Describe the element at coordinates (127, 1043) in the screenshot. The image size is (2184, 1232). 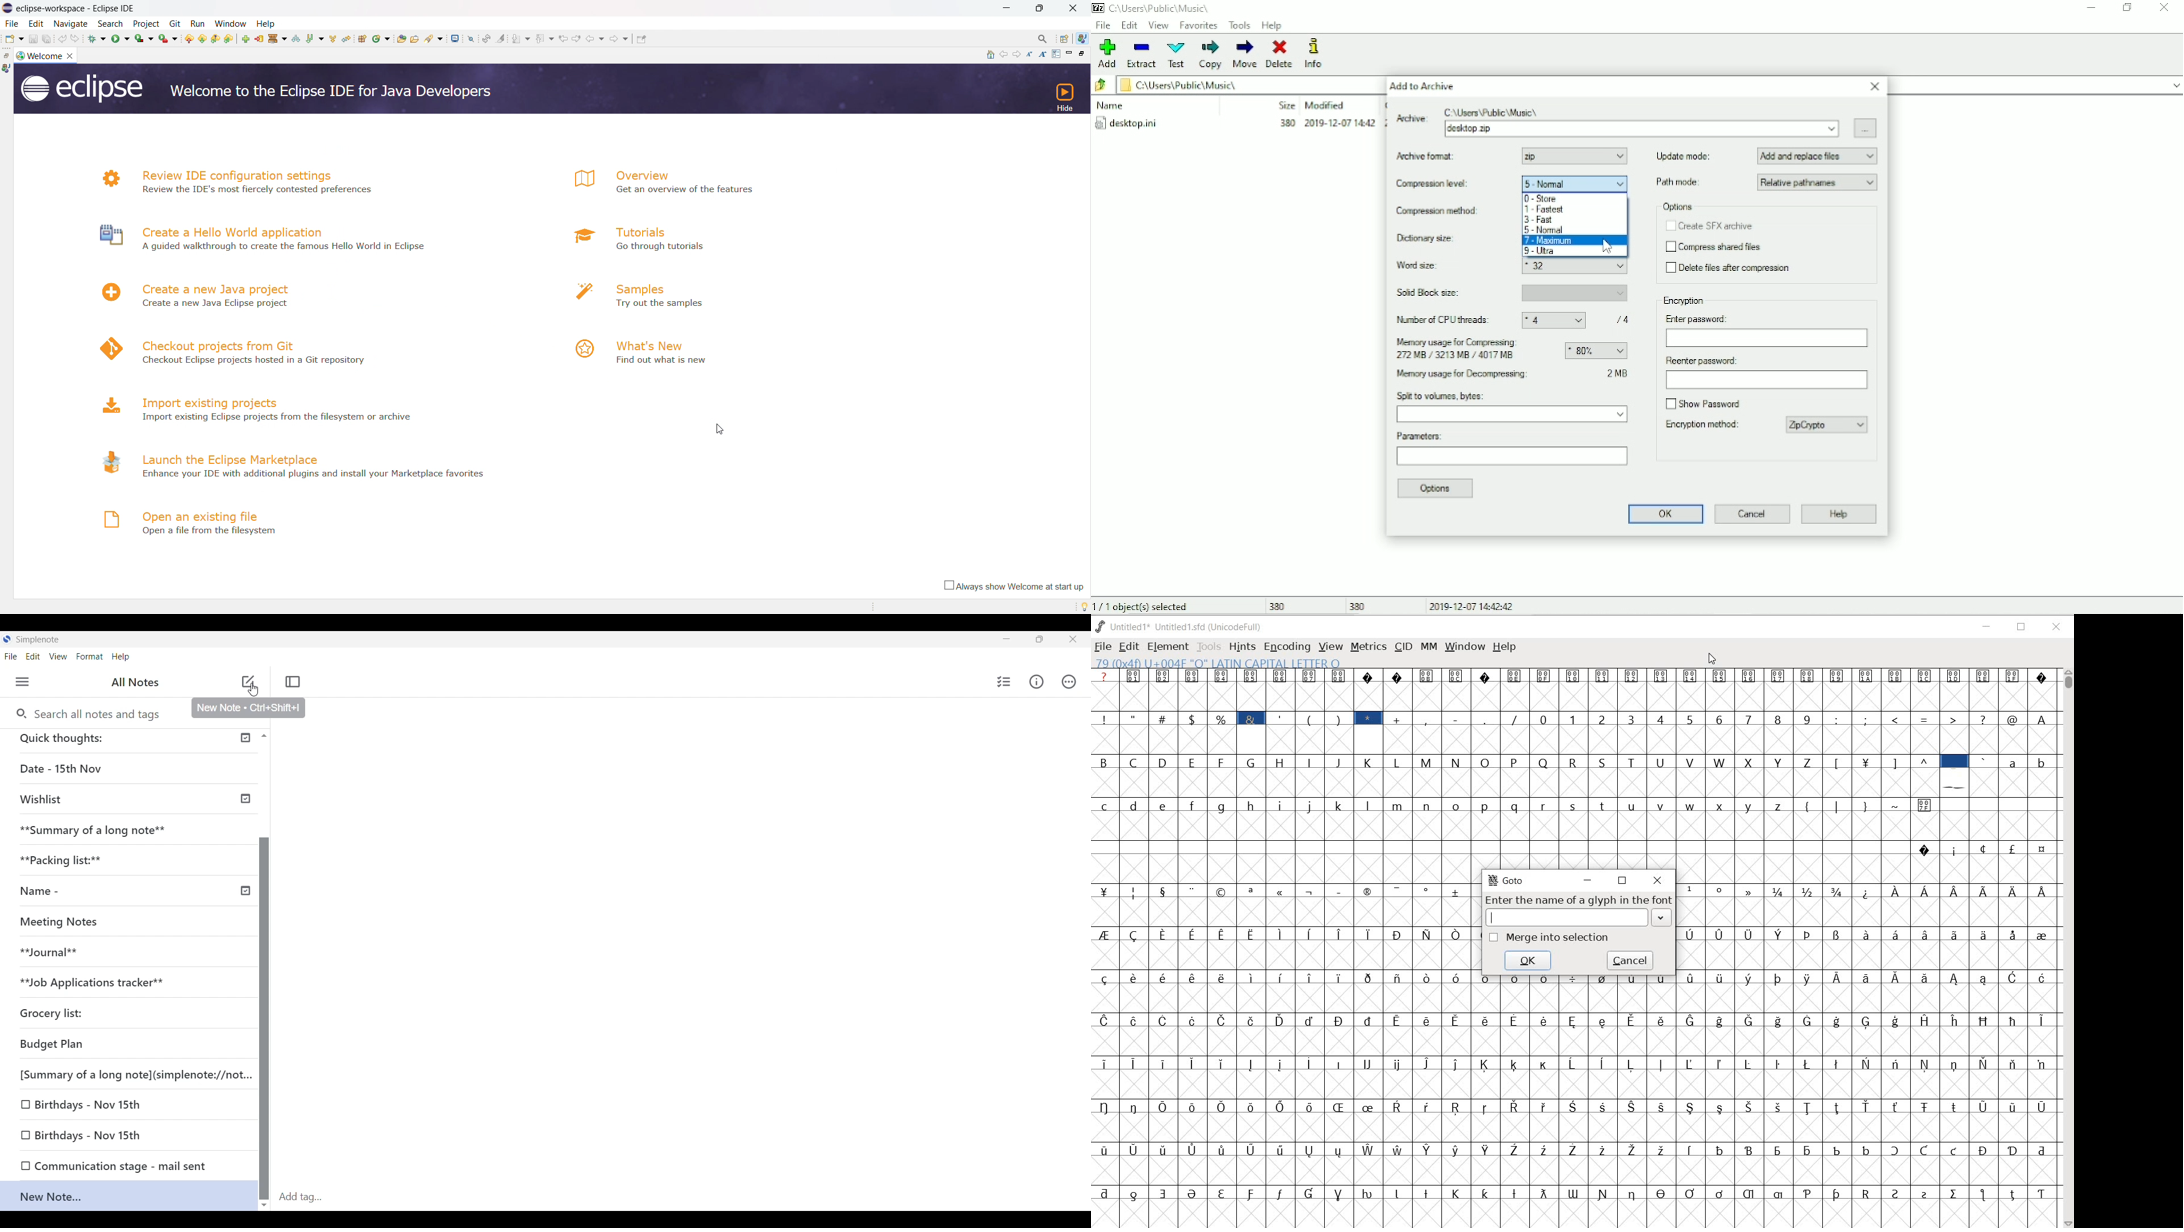
I see `Budget Plan` at that location.